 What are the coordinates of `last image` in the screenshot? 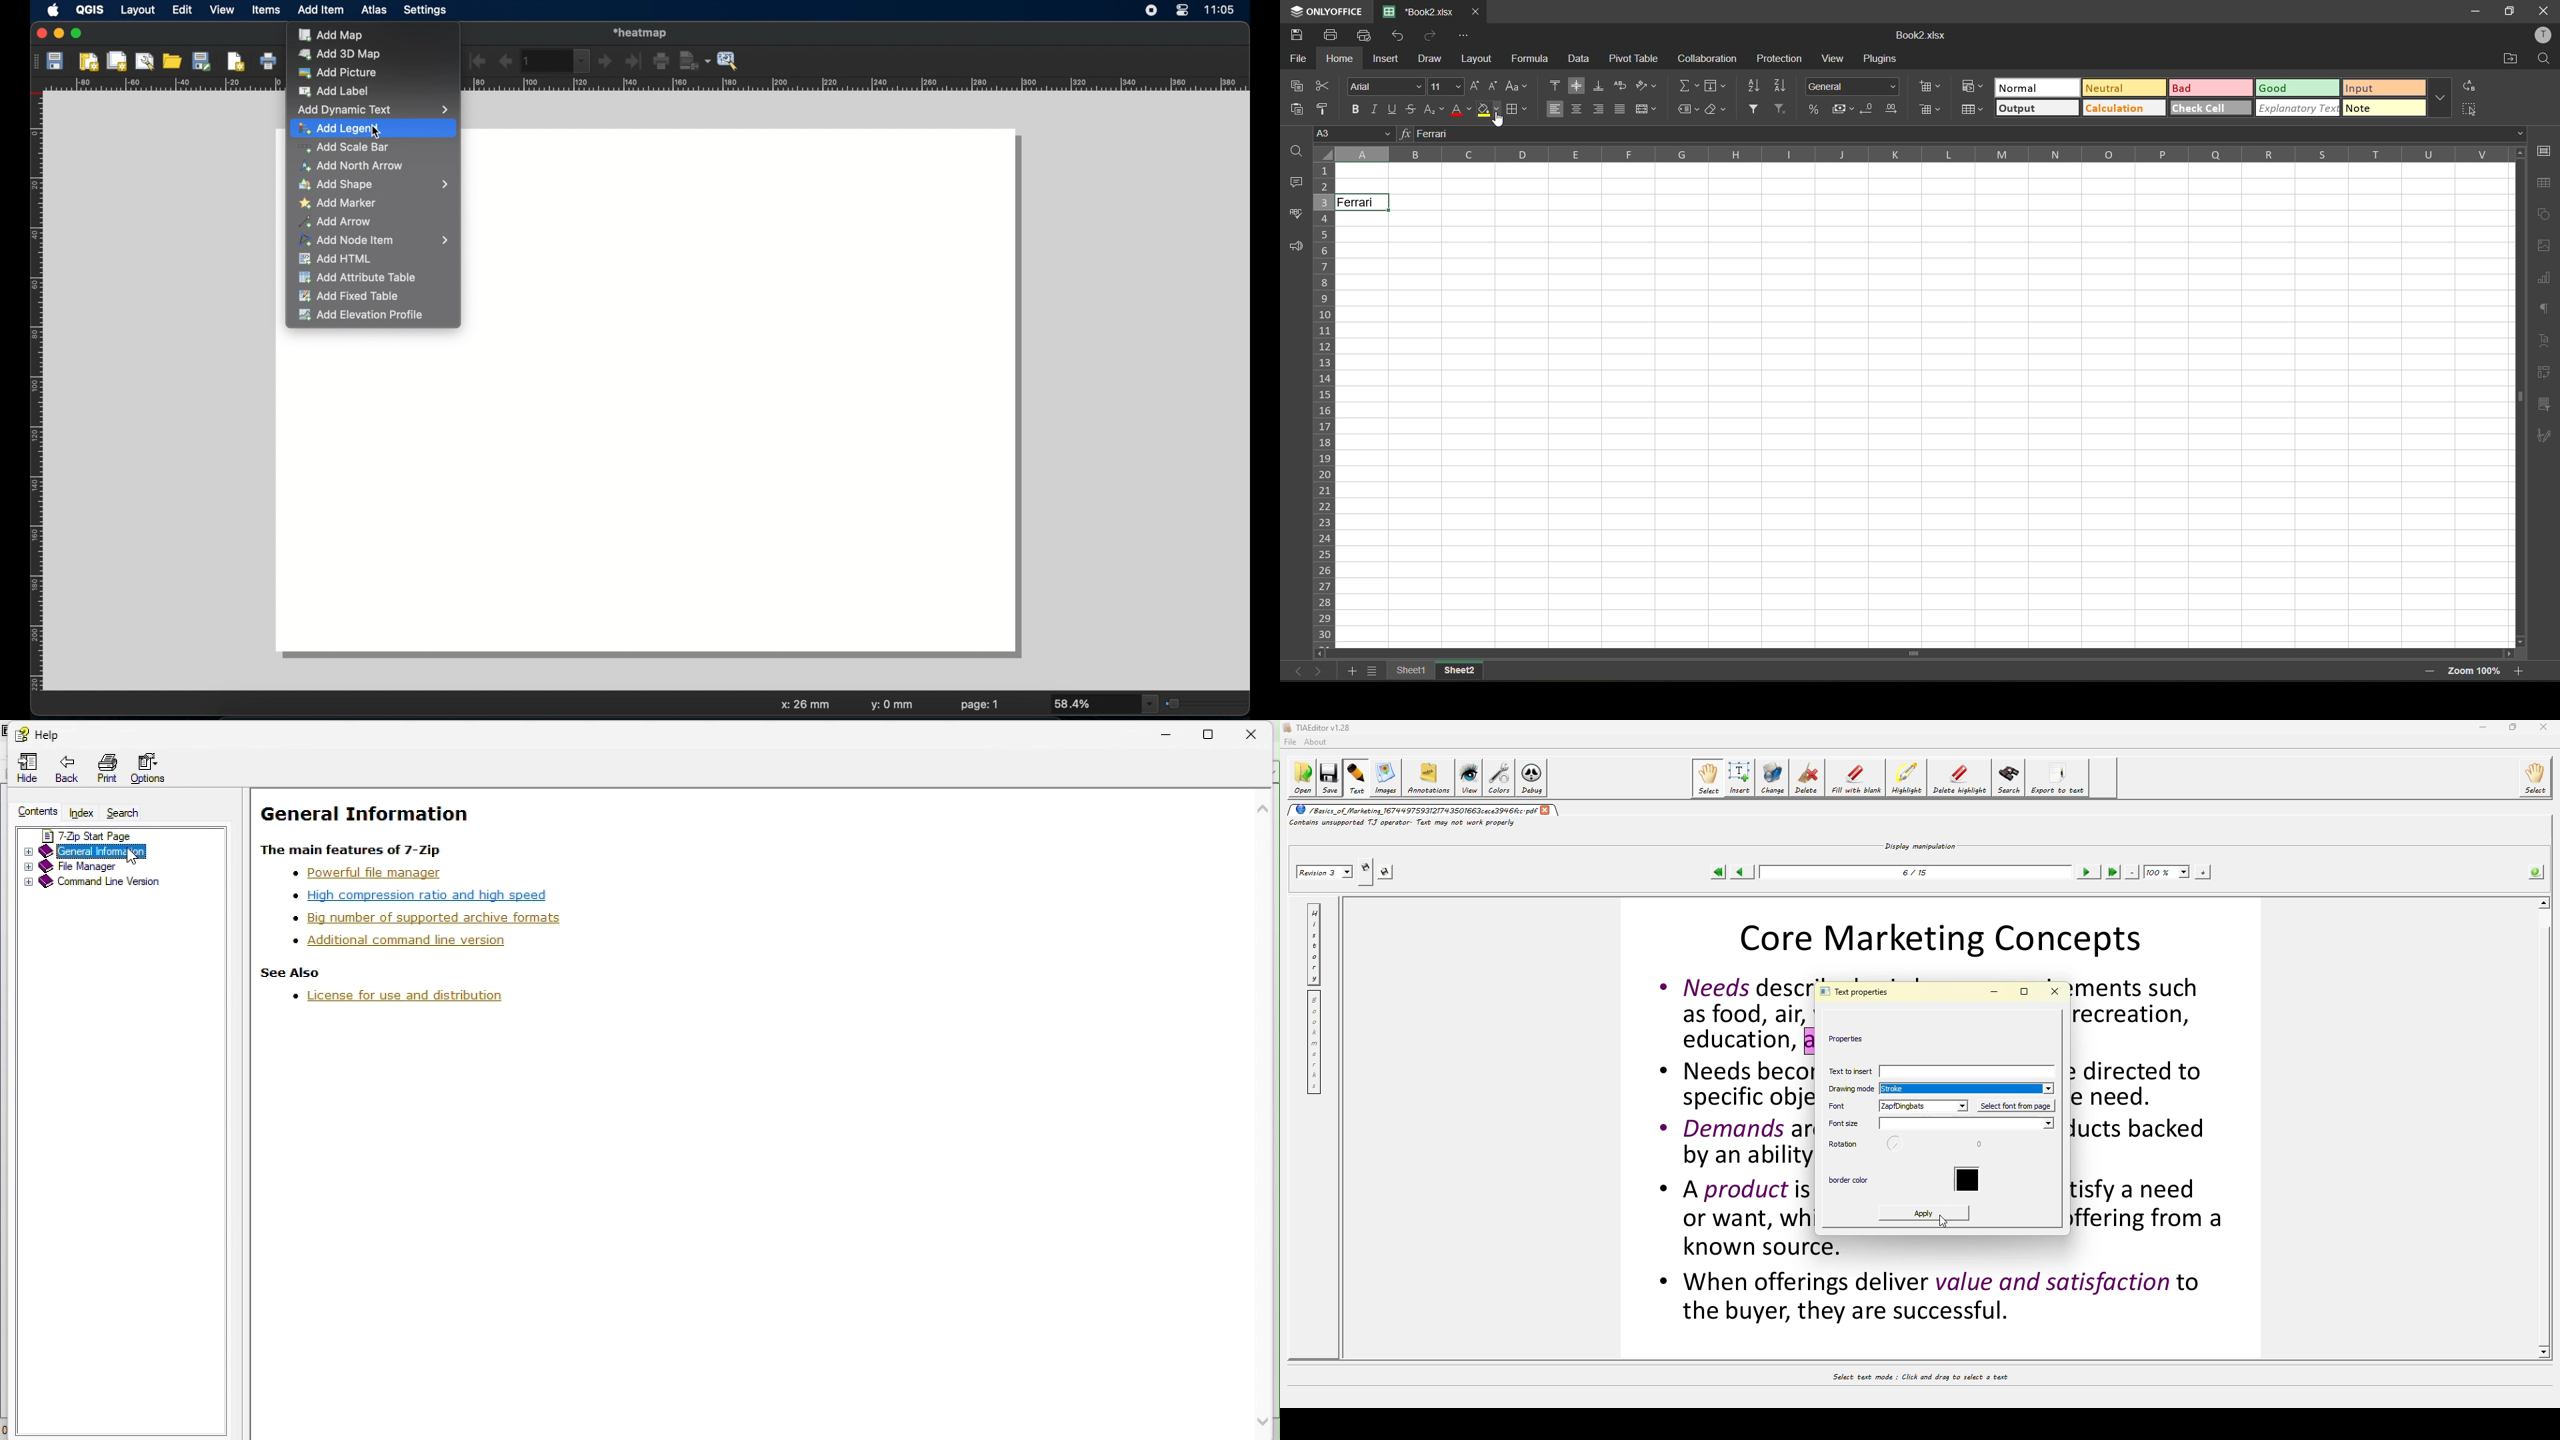 It's located at (635, 62).